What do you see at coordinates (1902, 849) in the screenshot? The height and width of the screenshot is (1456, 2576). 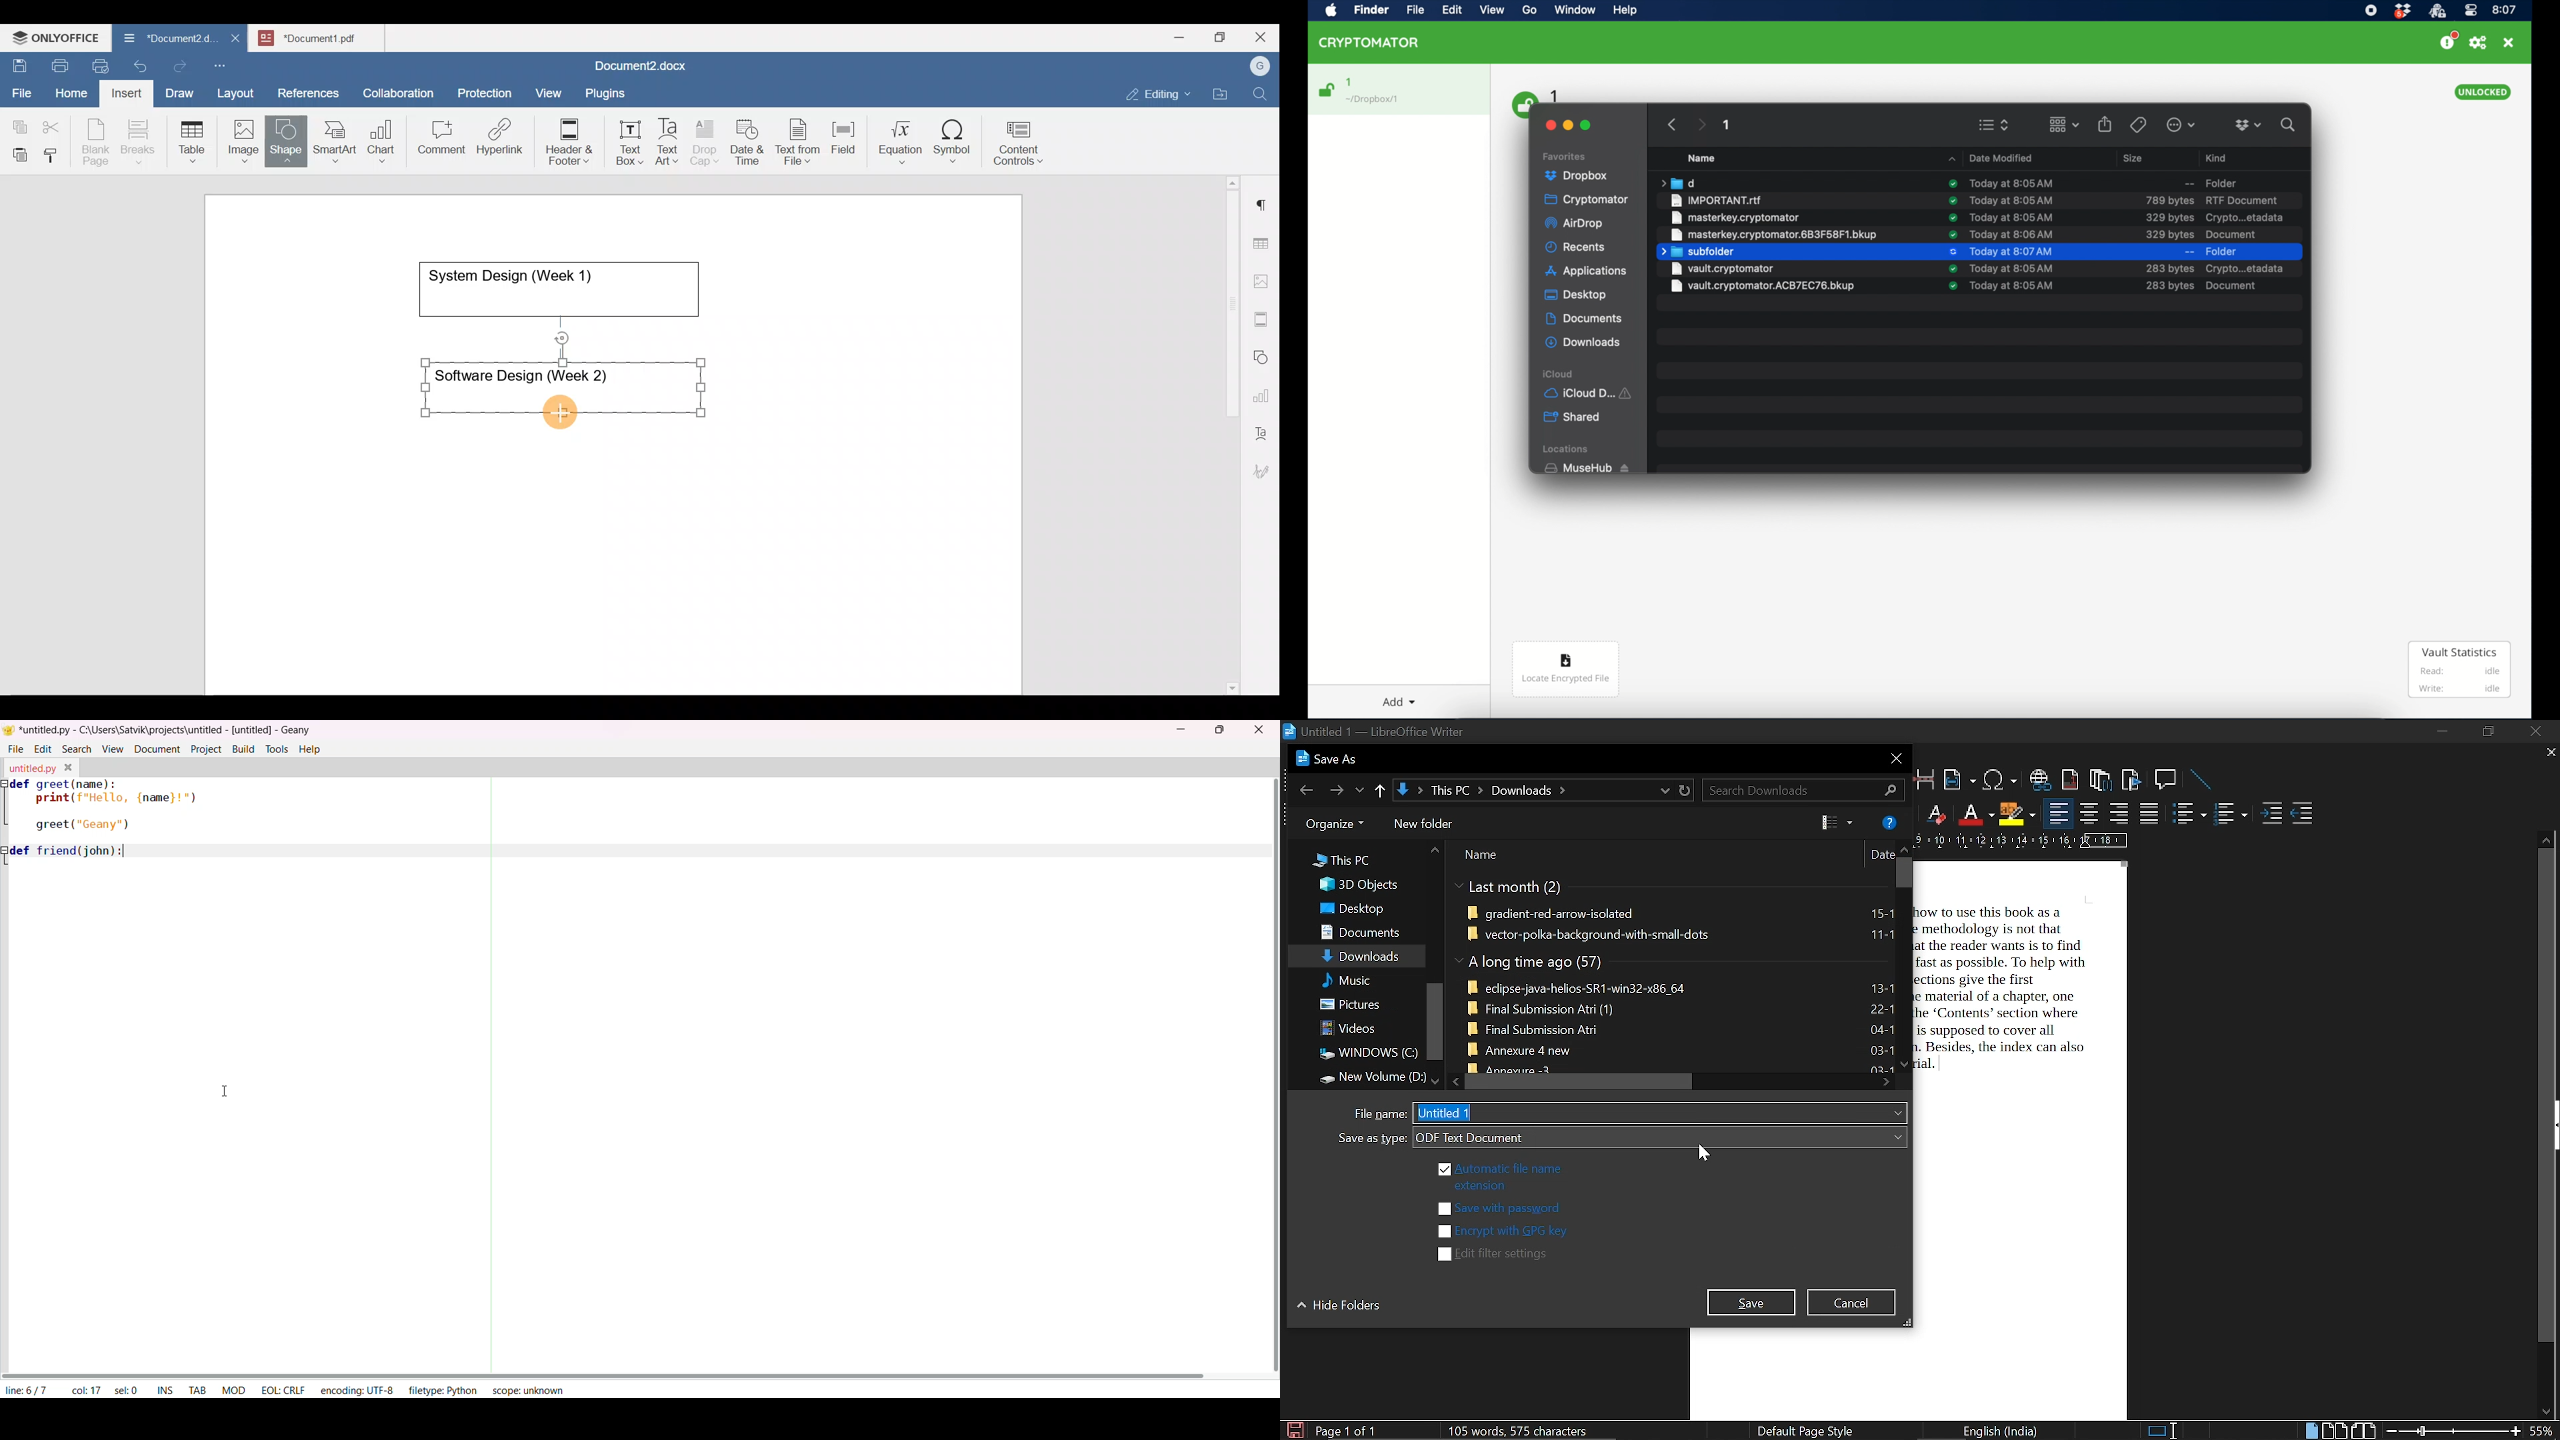 I see `move up` at bounding box center [1902, 849].